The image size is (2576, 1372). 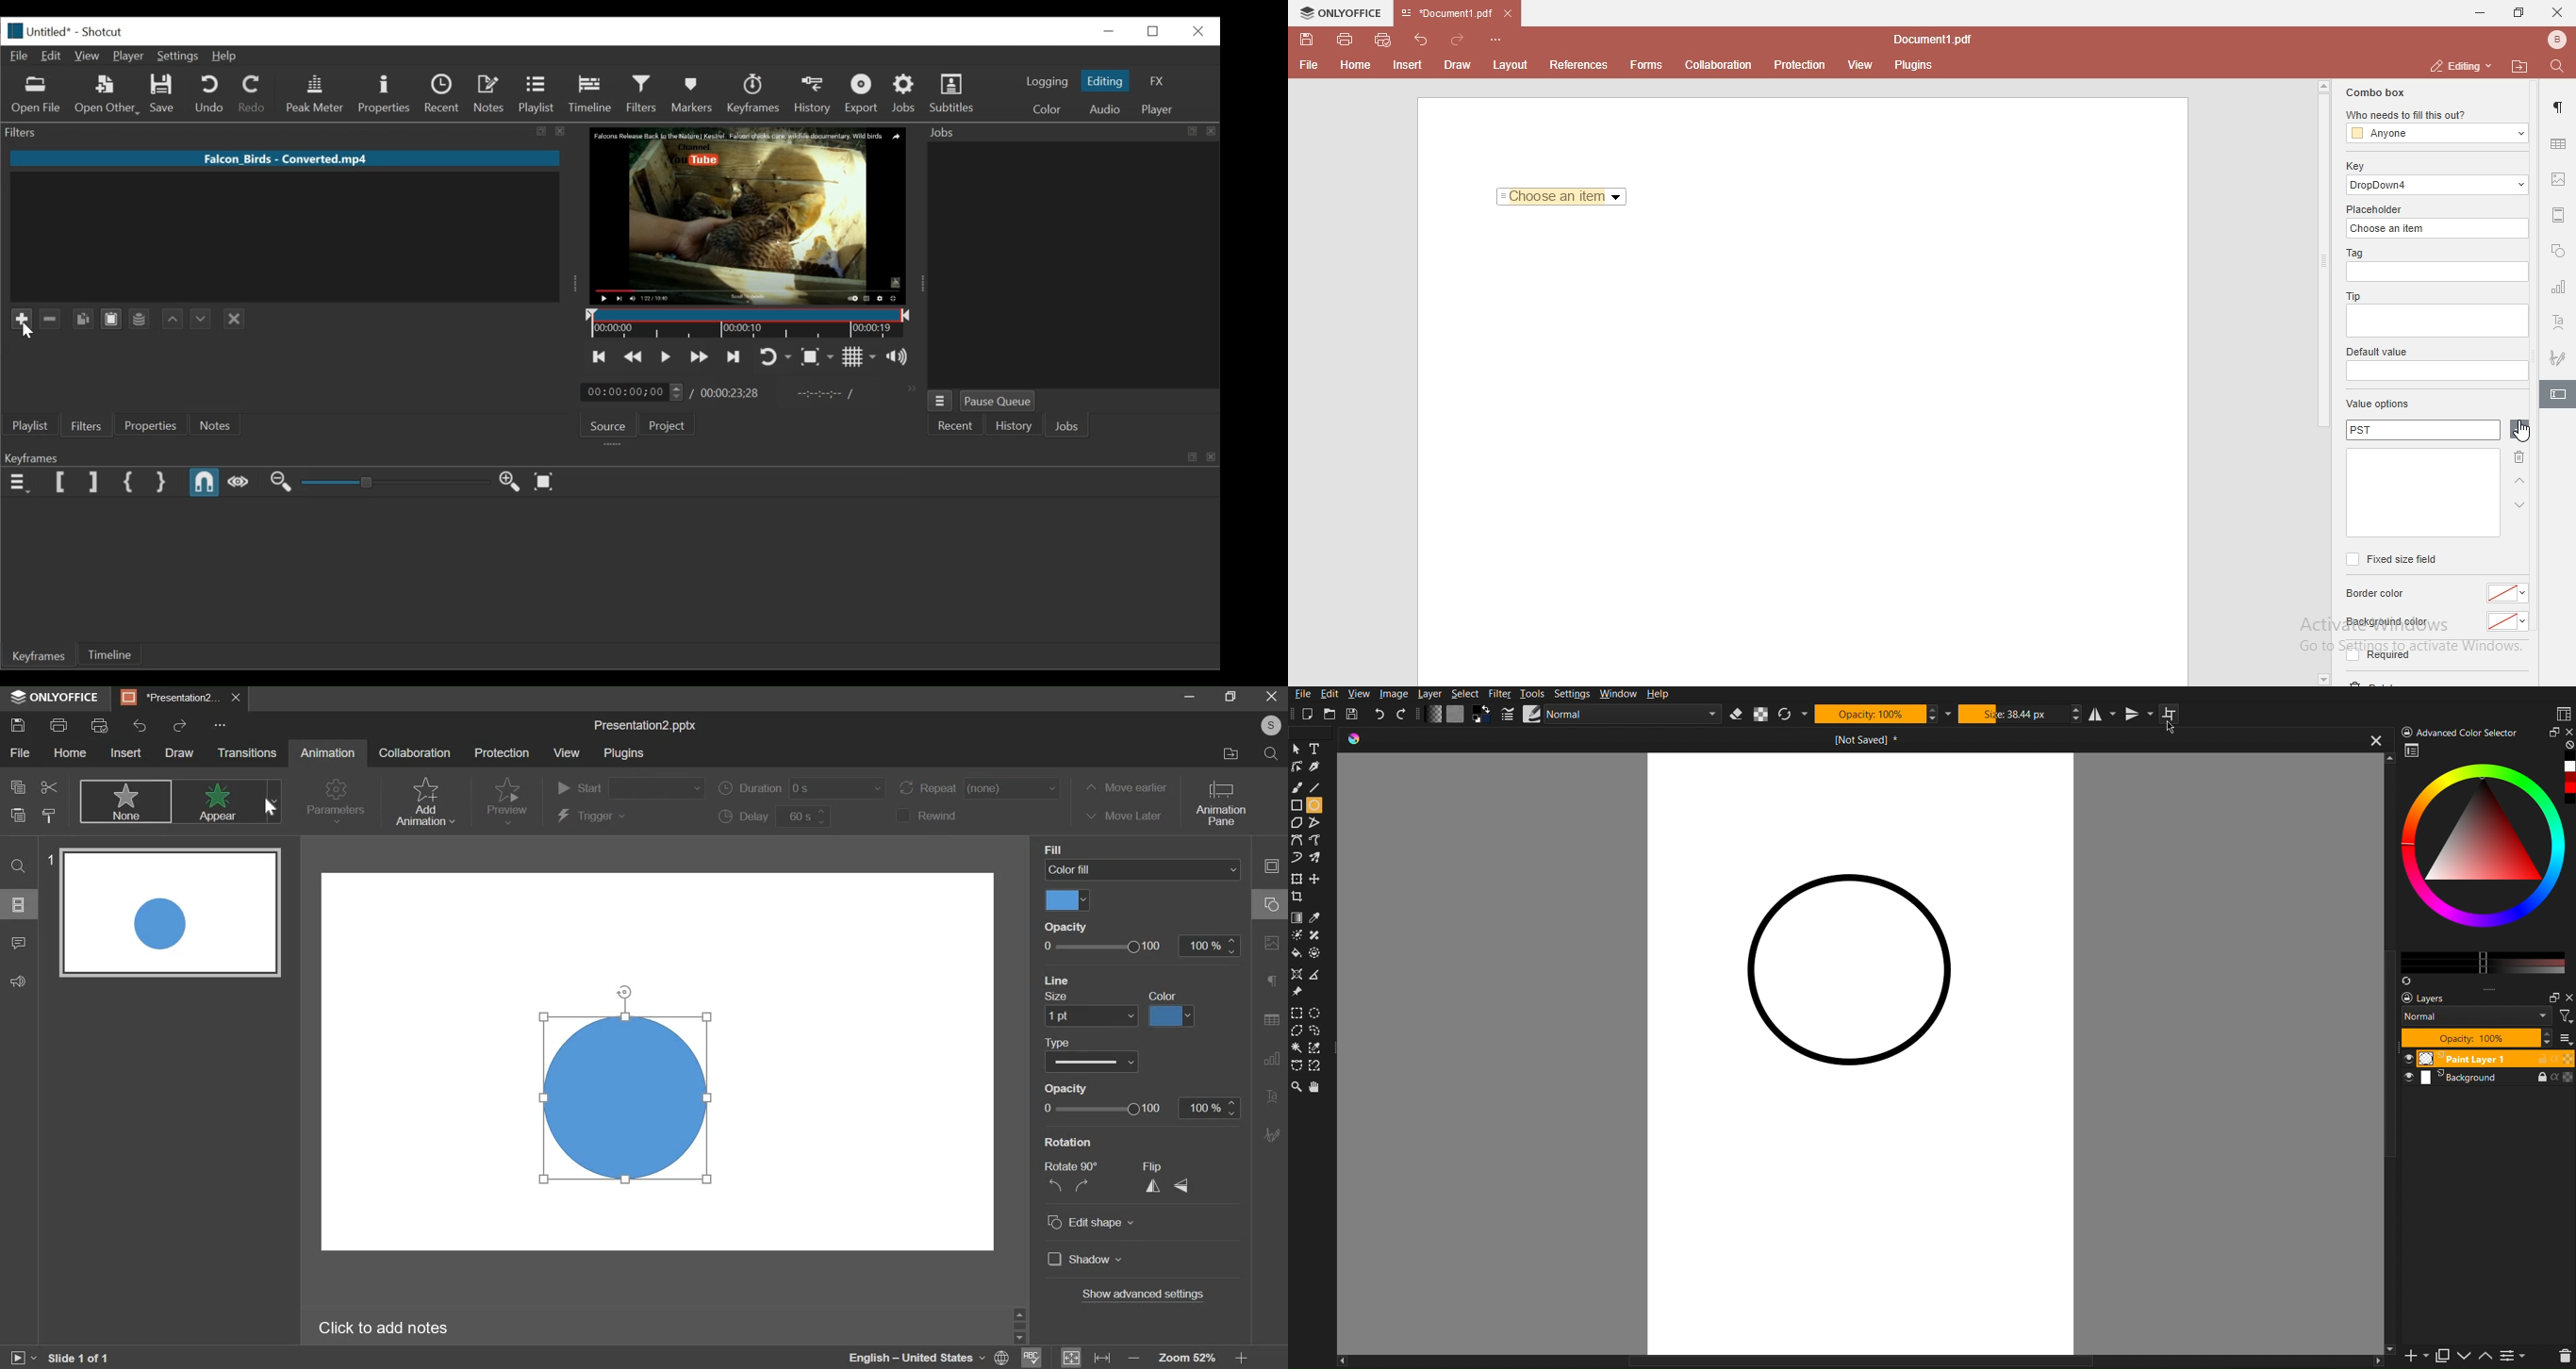 I want to click on Selection Tools, so click(x=1297, y=1012).